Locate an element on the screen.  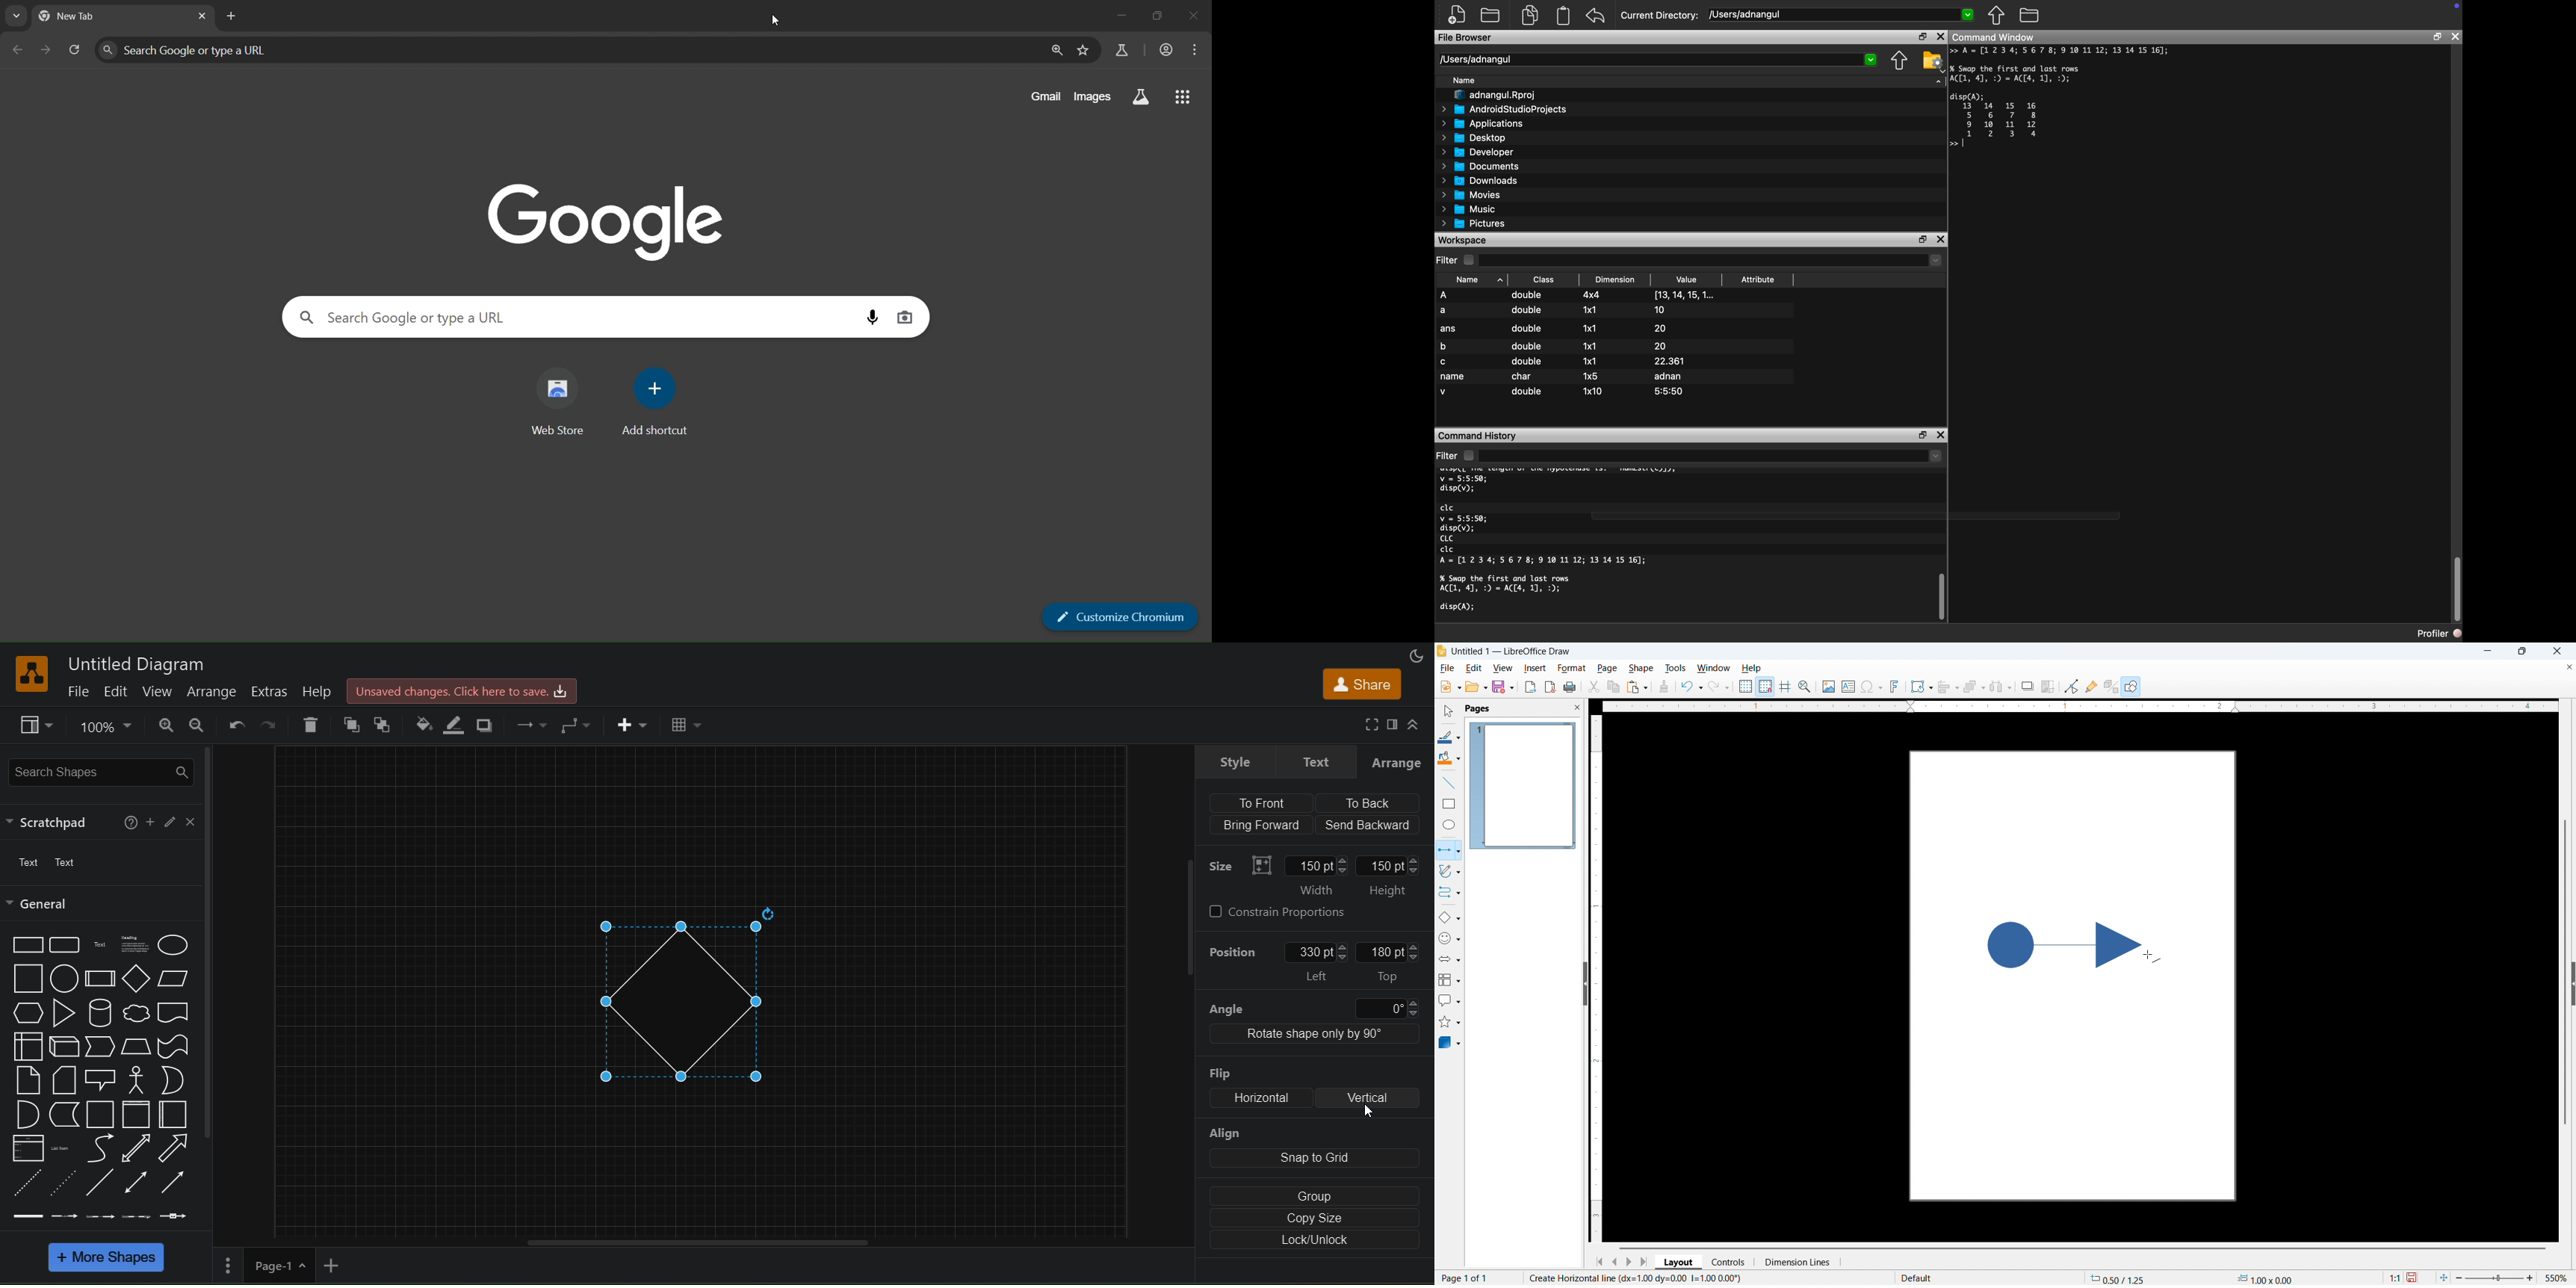
insert is located at coordinates (634, 725).